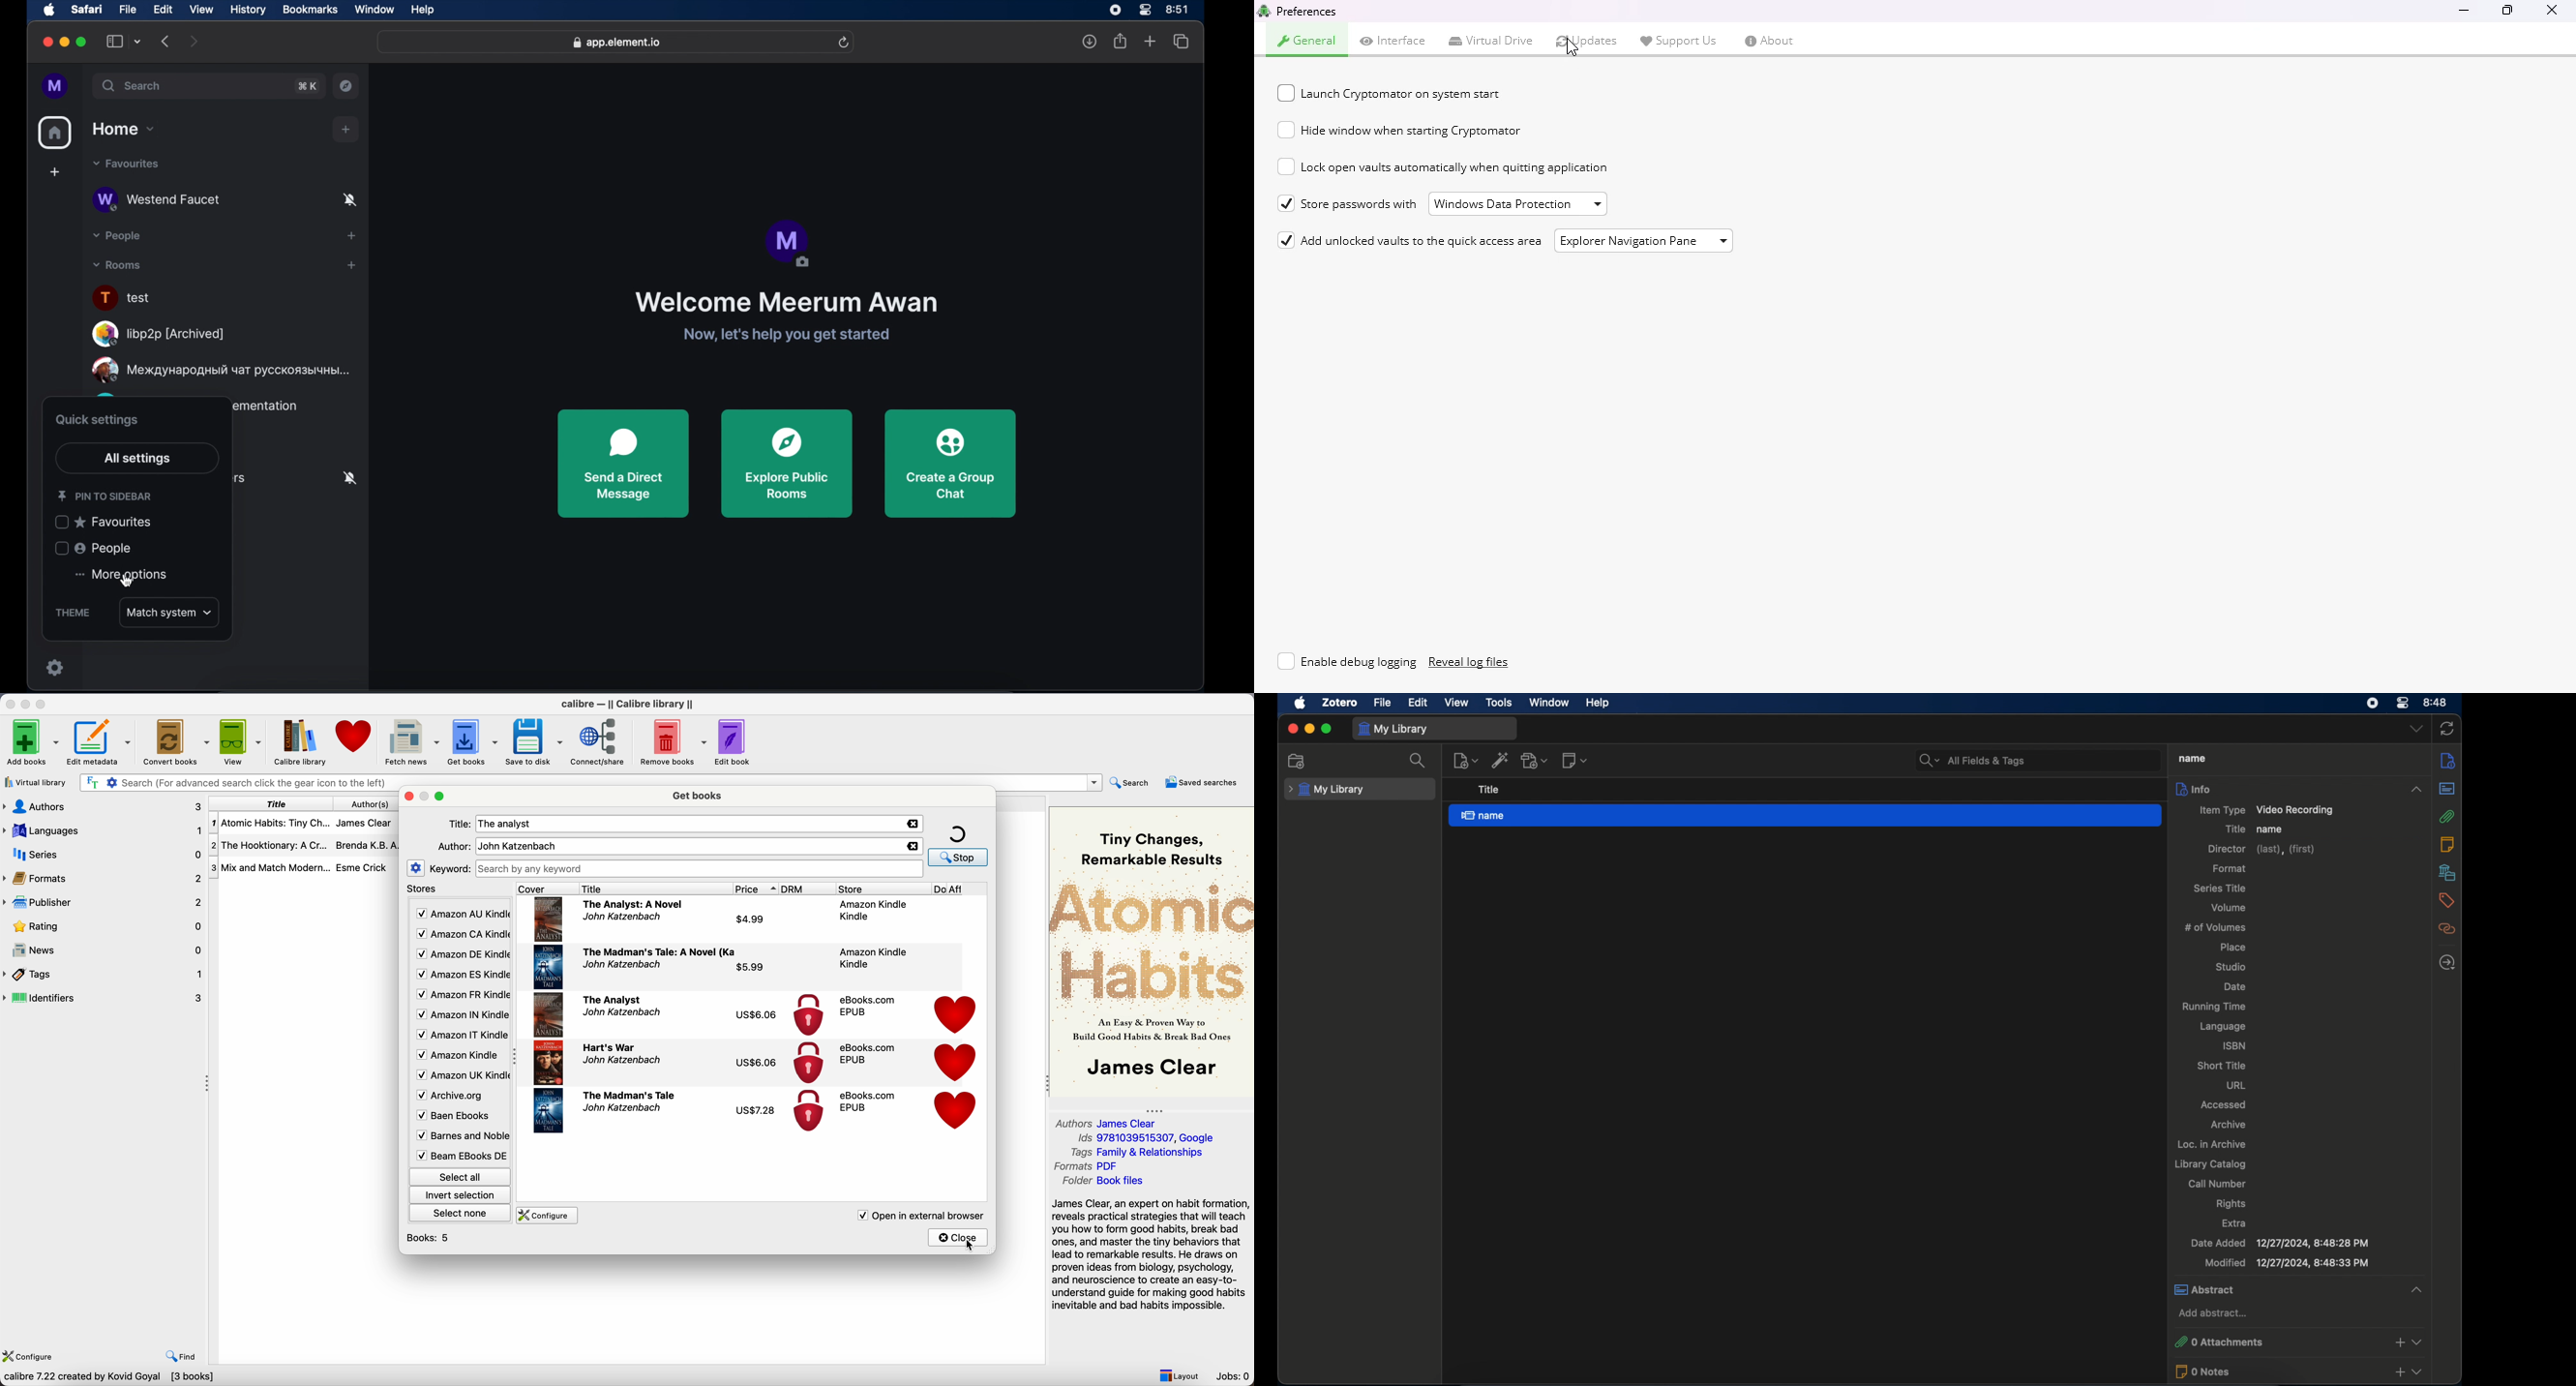 The width and height of the screenshot is (2576, 1400). I want to click on Do Aff, so click(960, 889).